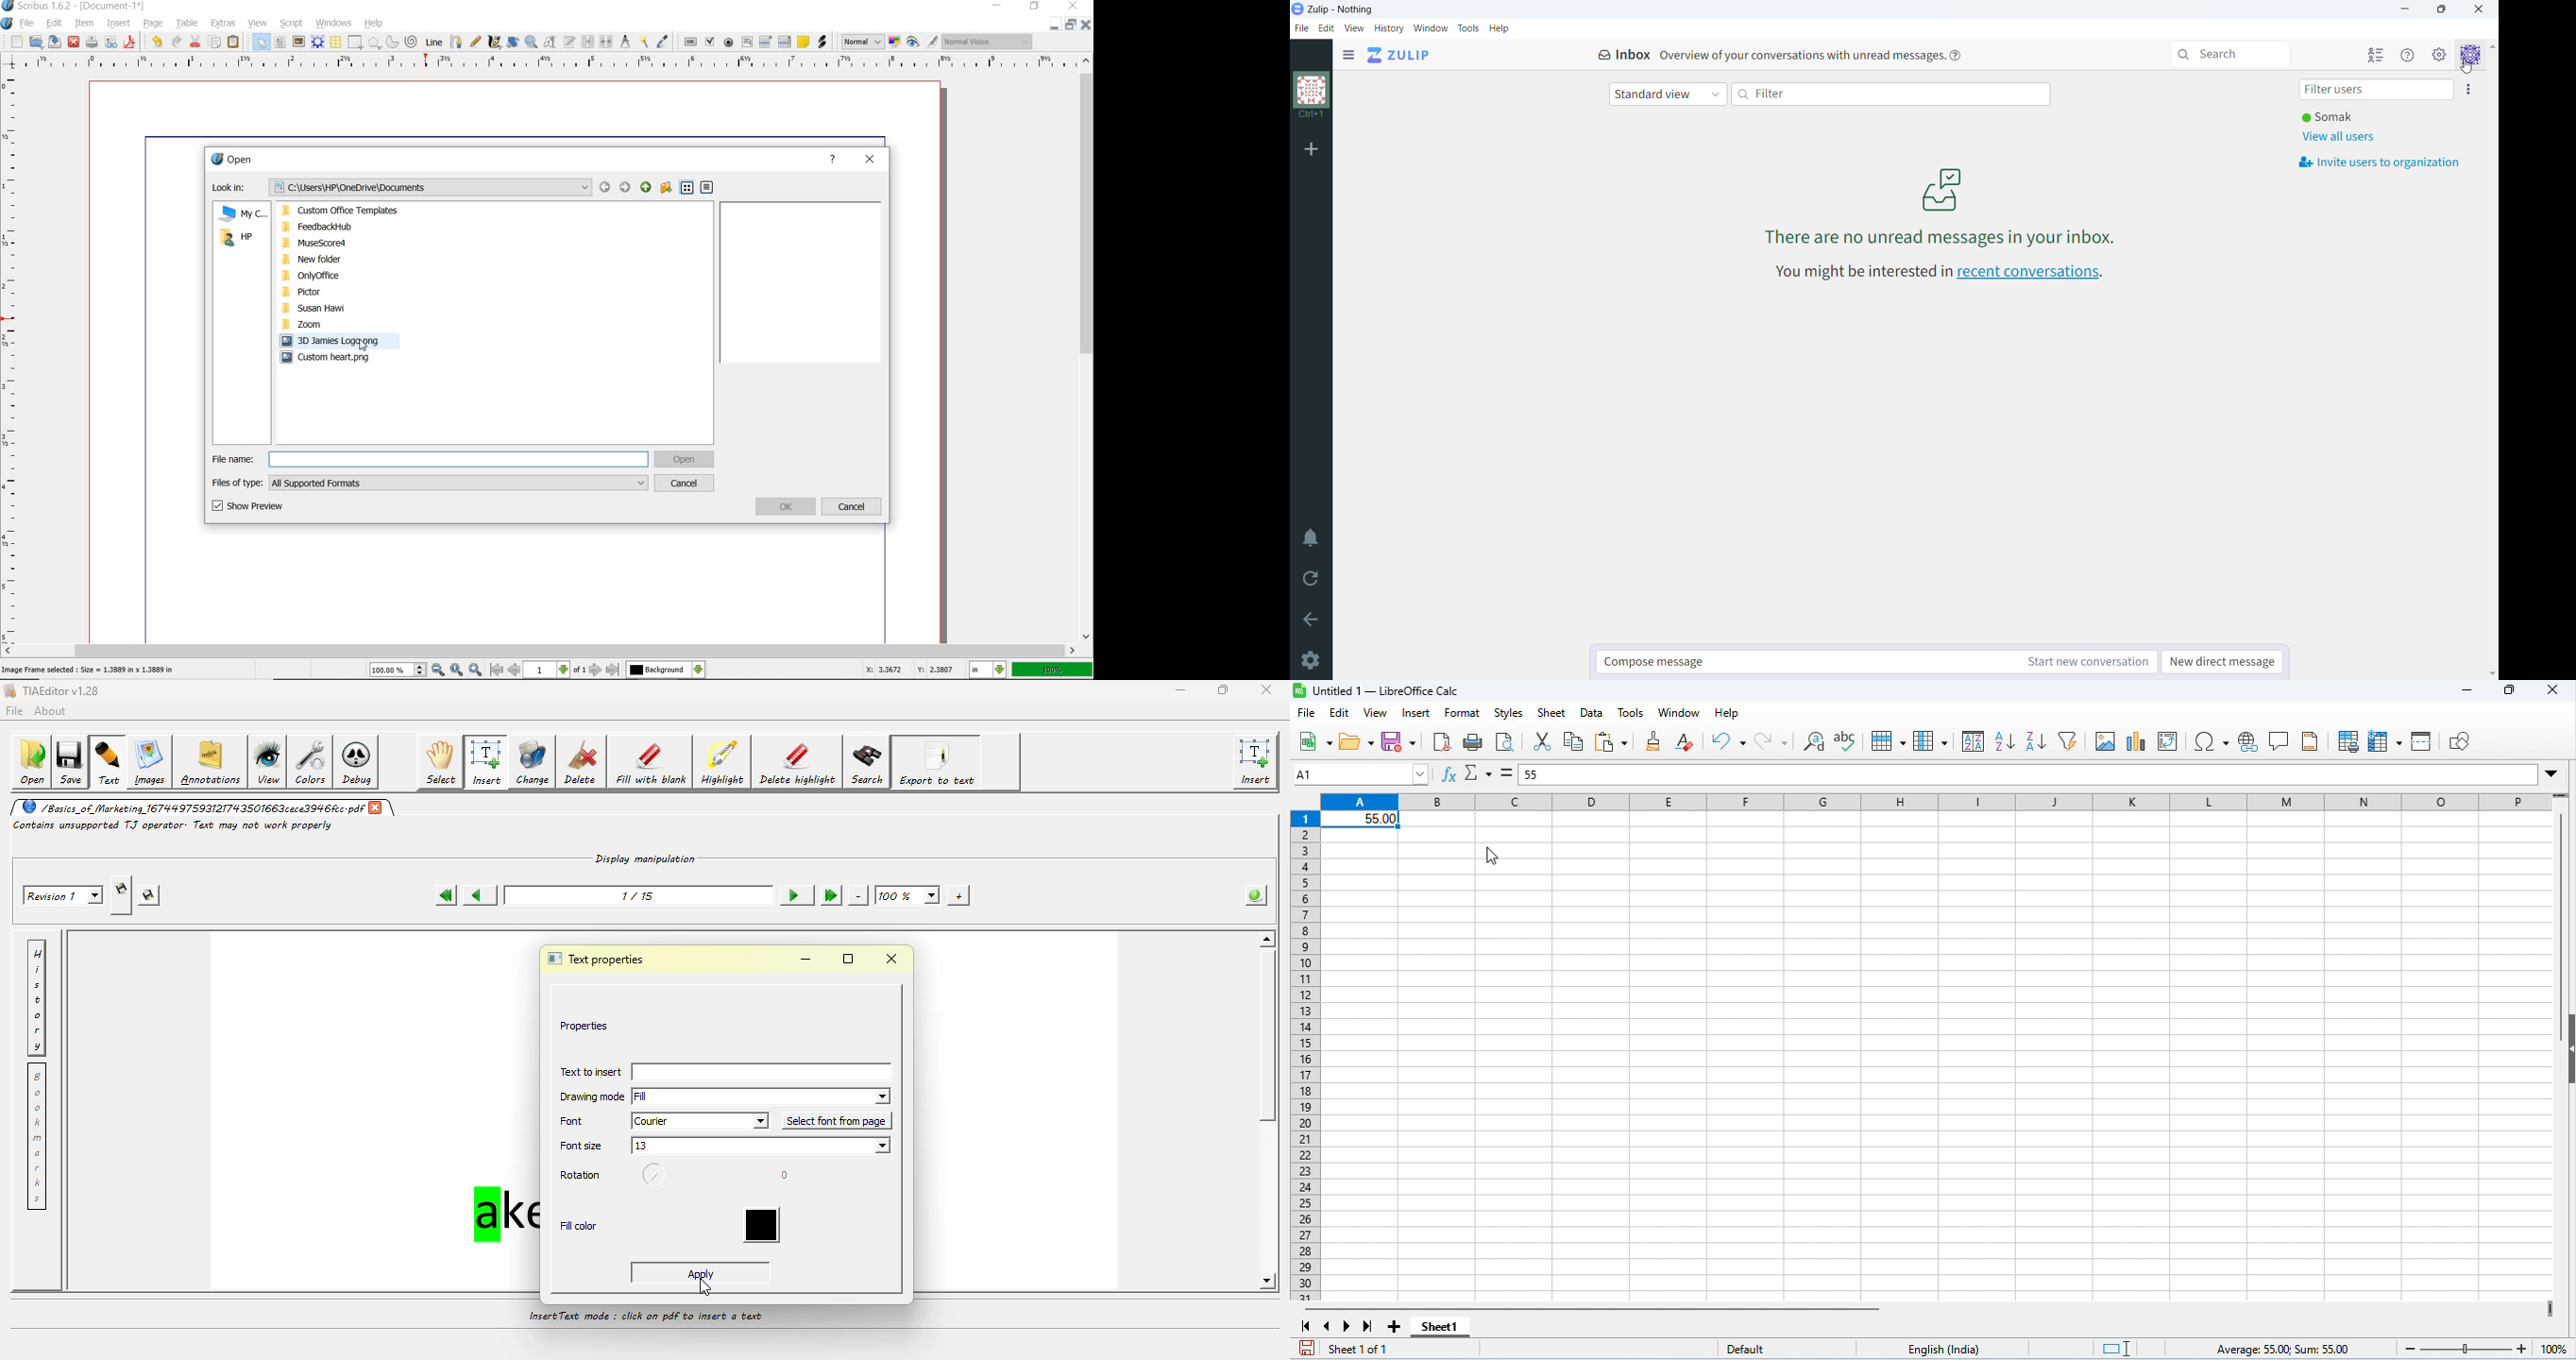 Image resolution: width=2576 pixels, height=1372 pixels. I want to click on text annotation, so click(804, 42).